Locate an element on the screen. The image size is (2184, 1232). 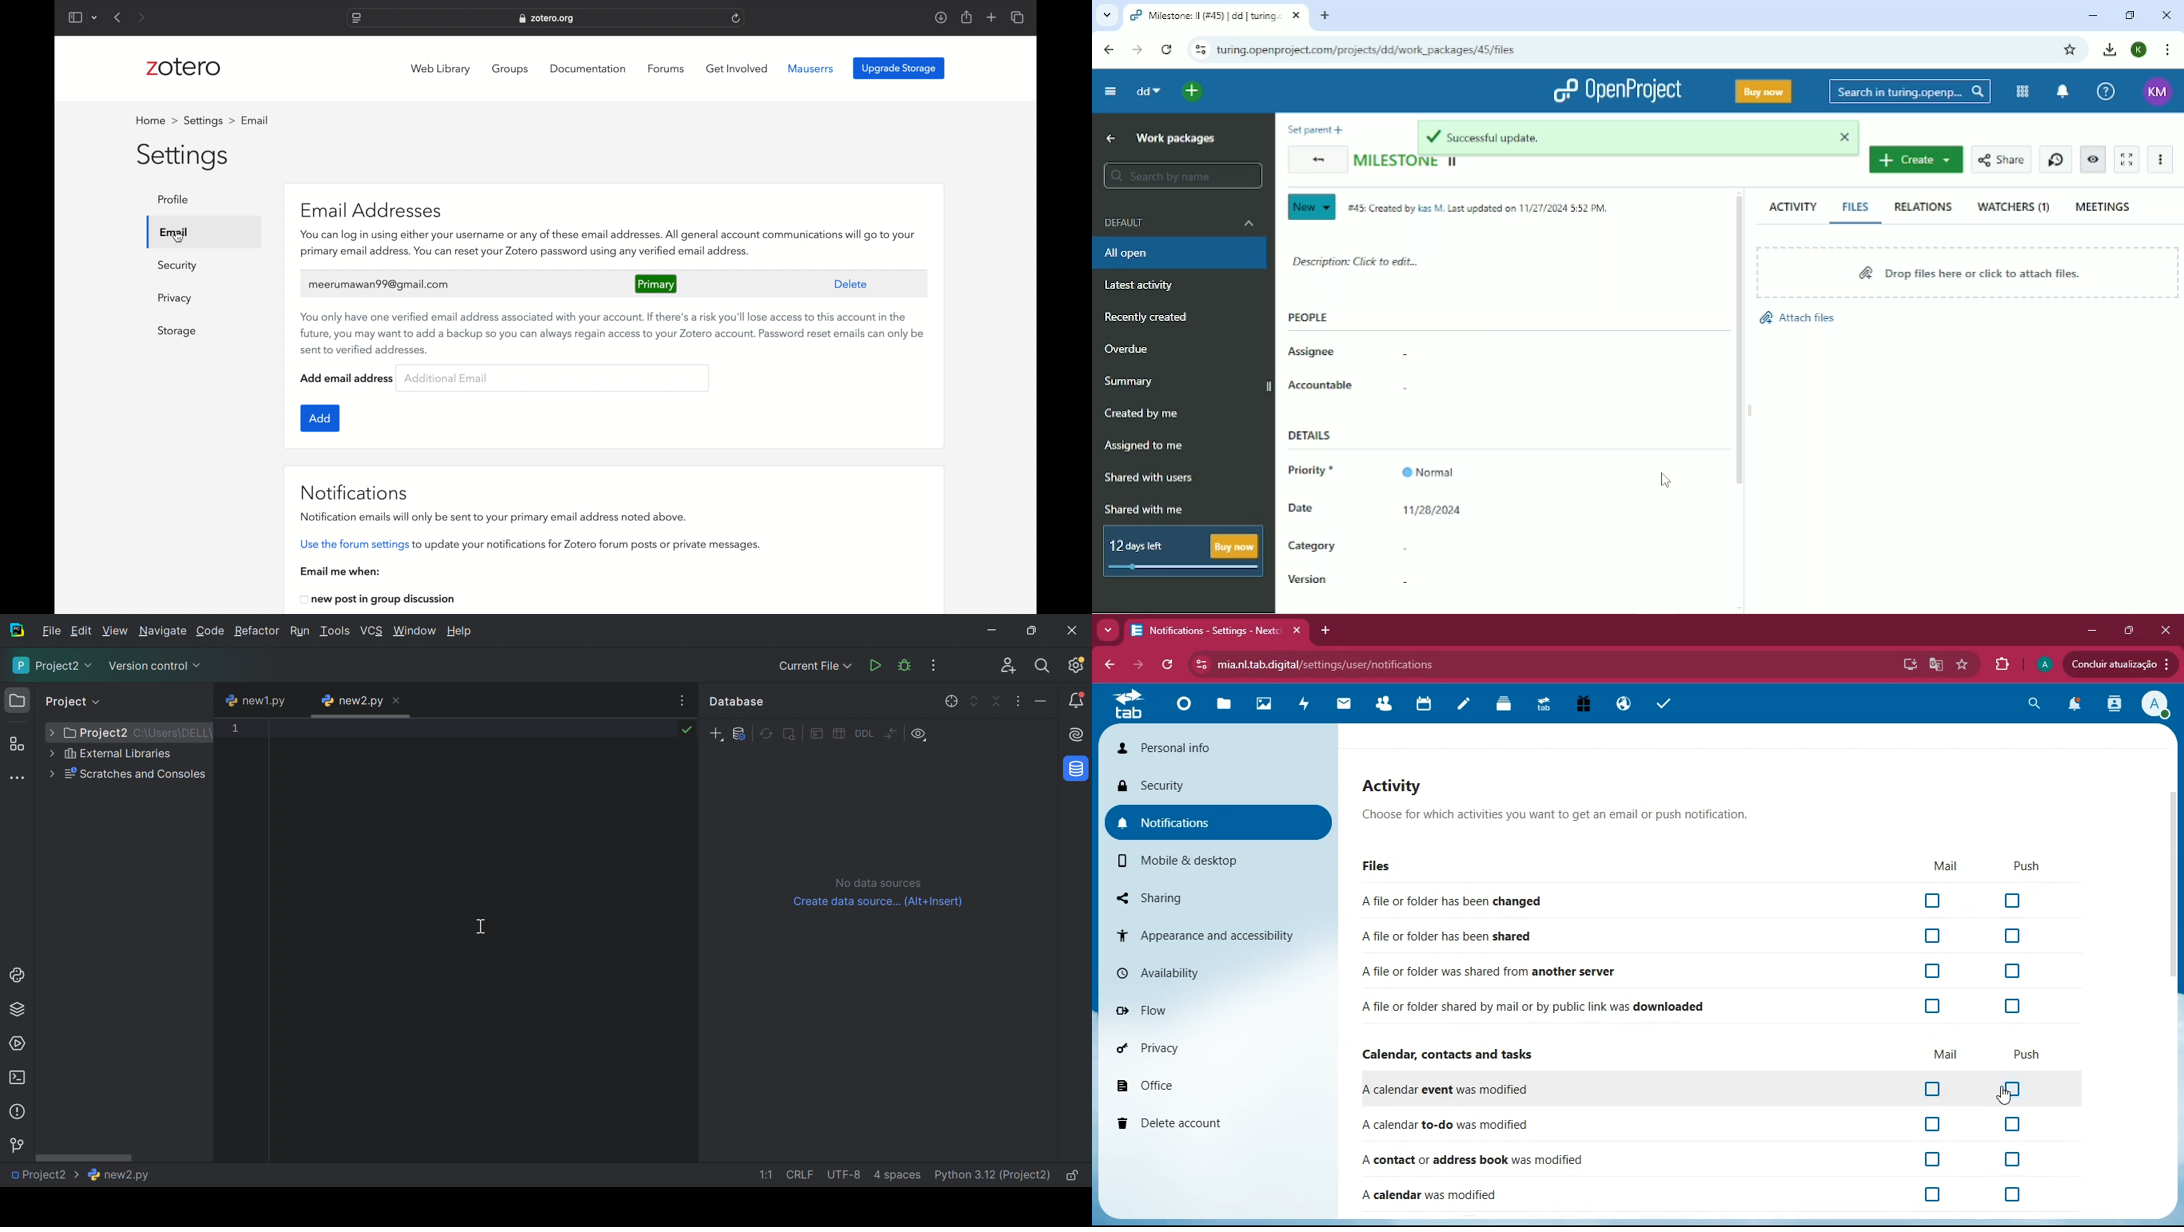
checkbox is located at coordinates (2012, 936).